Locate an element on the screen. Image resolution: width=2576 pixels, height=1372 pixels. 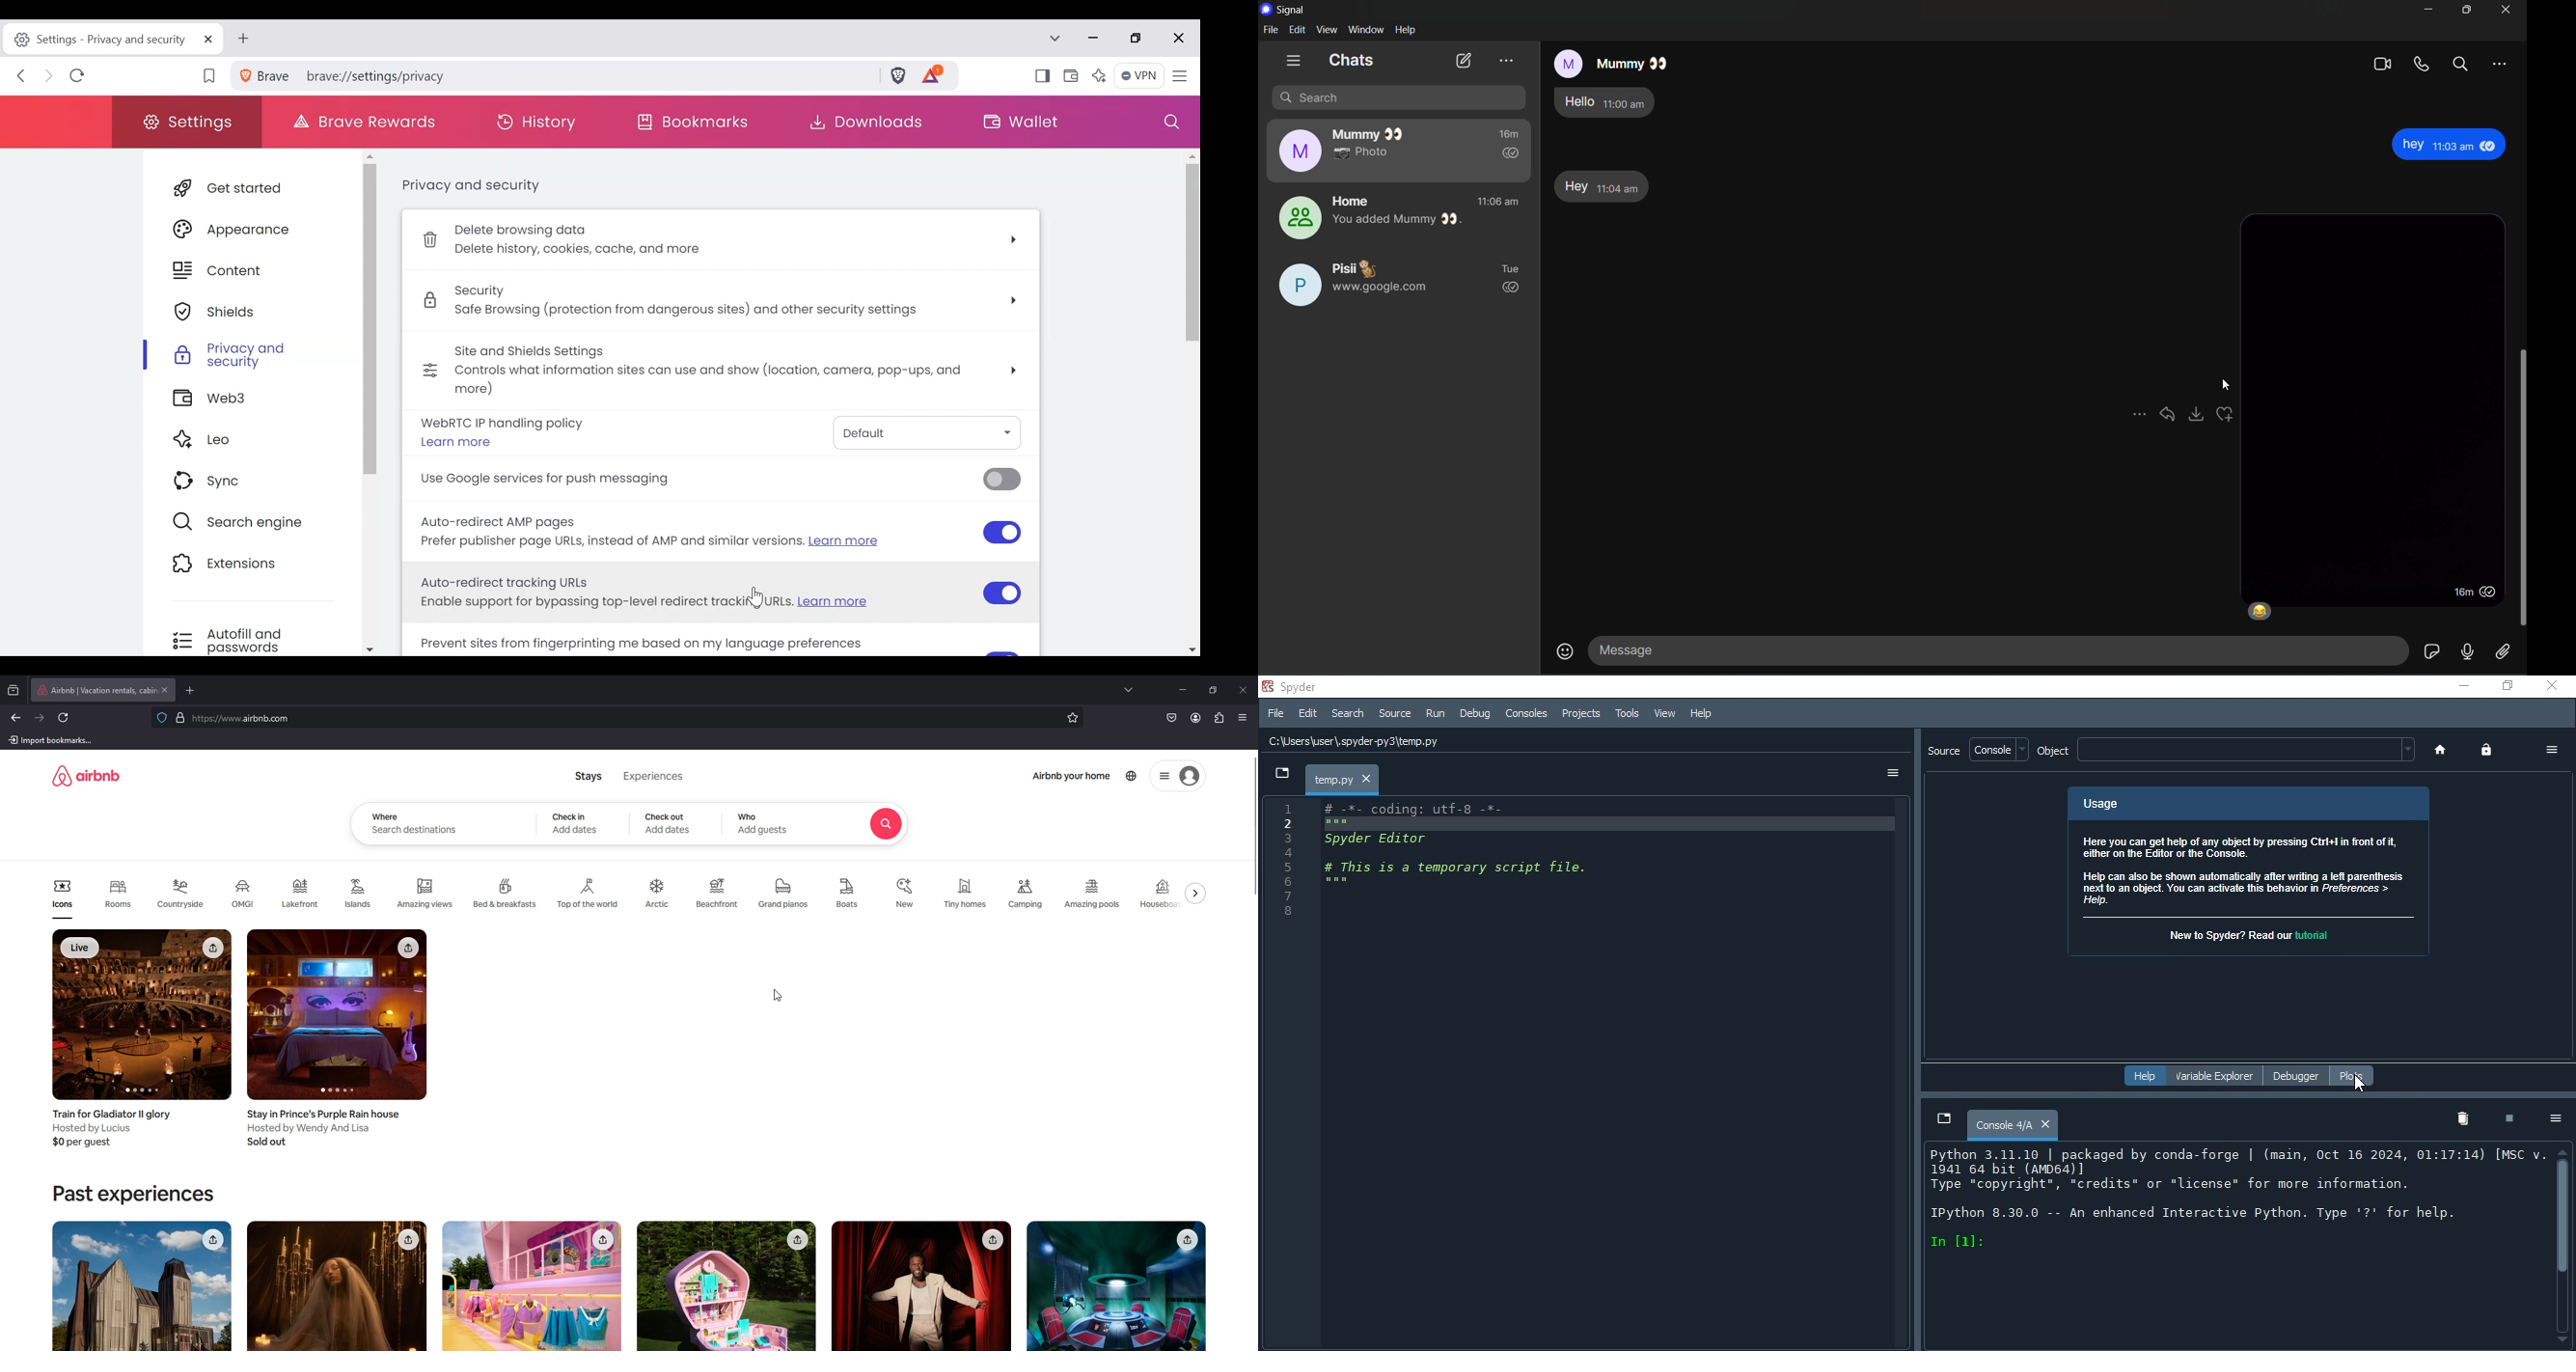
voice message is located at coordinates (2469, 651).